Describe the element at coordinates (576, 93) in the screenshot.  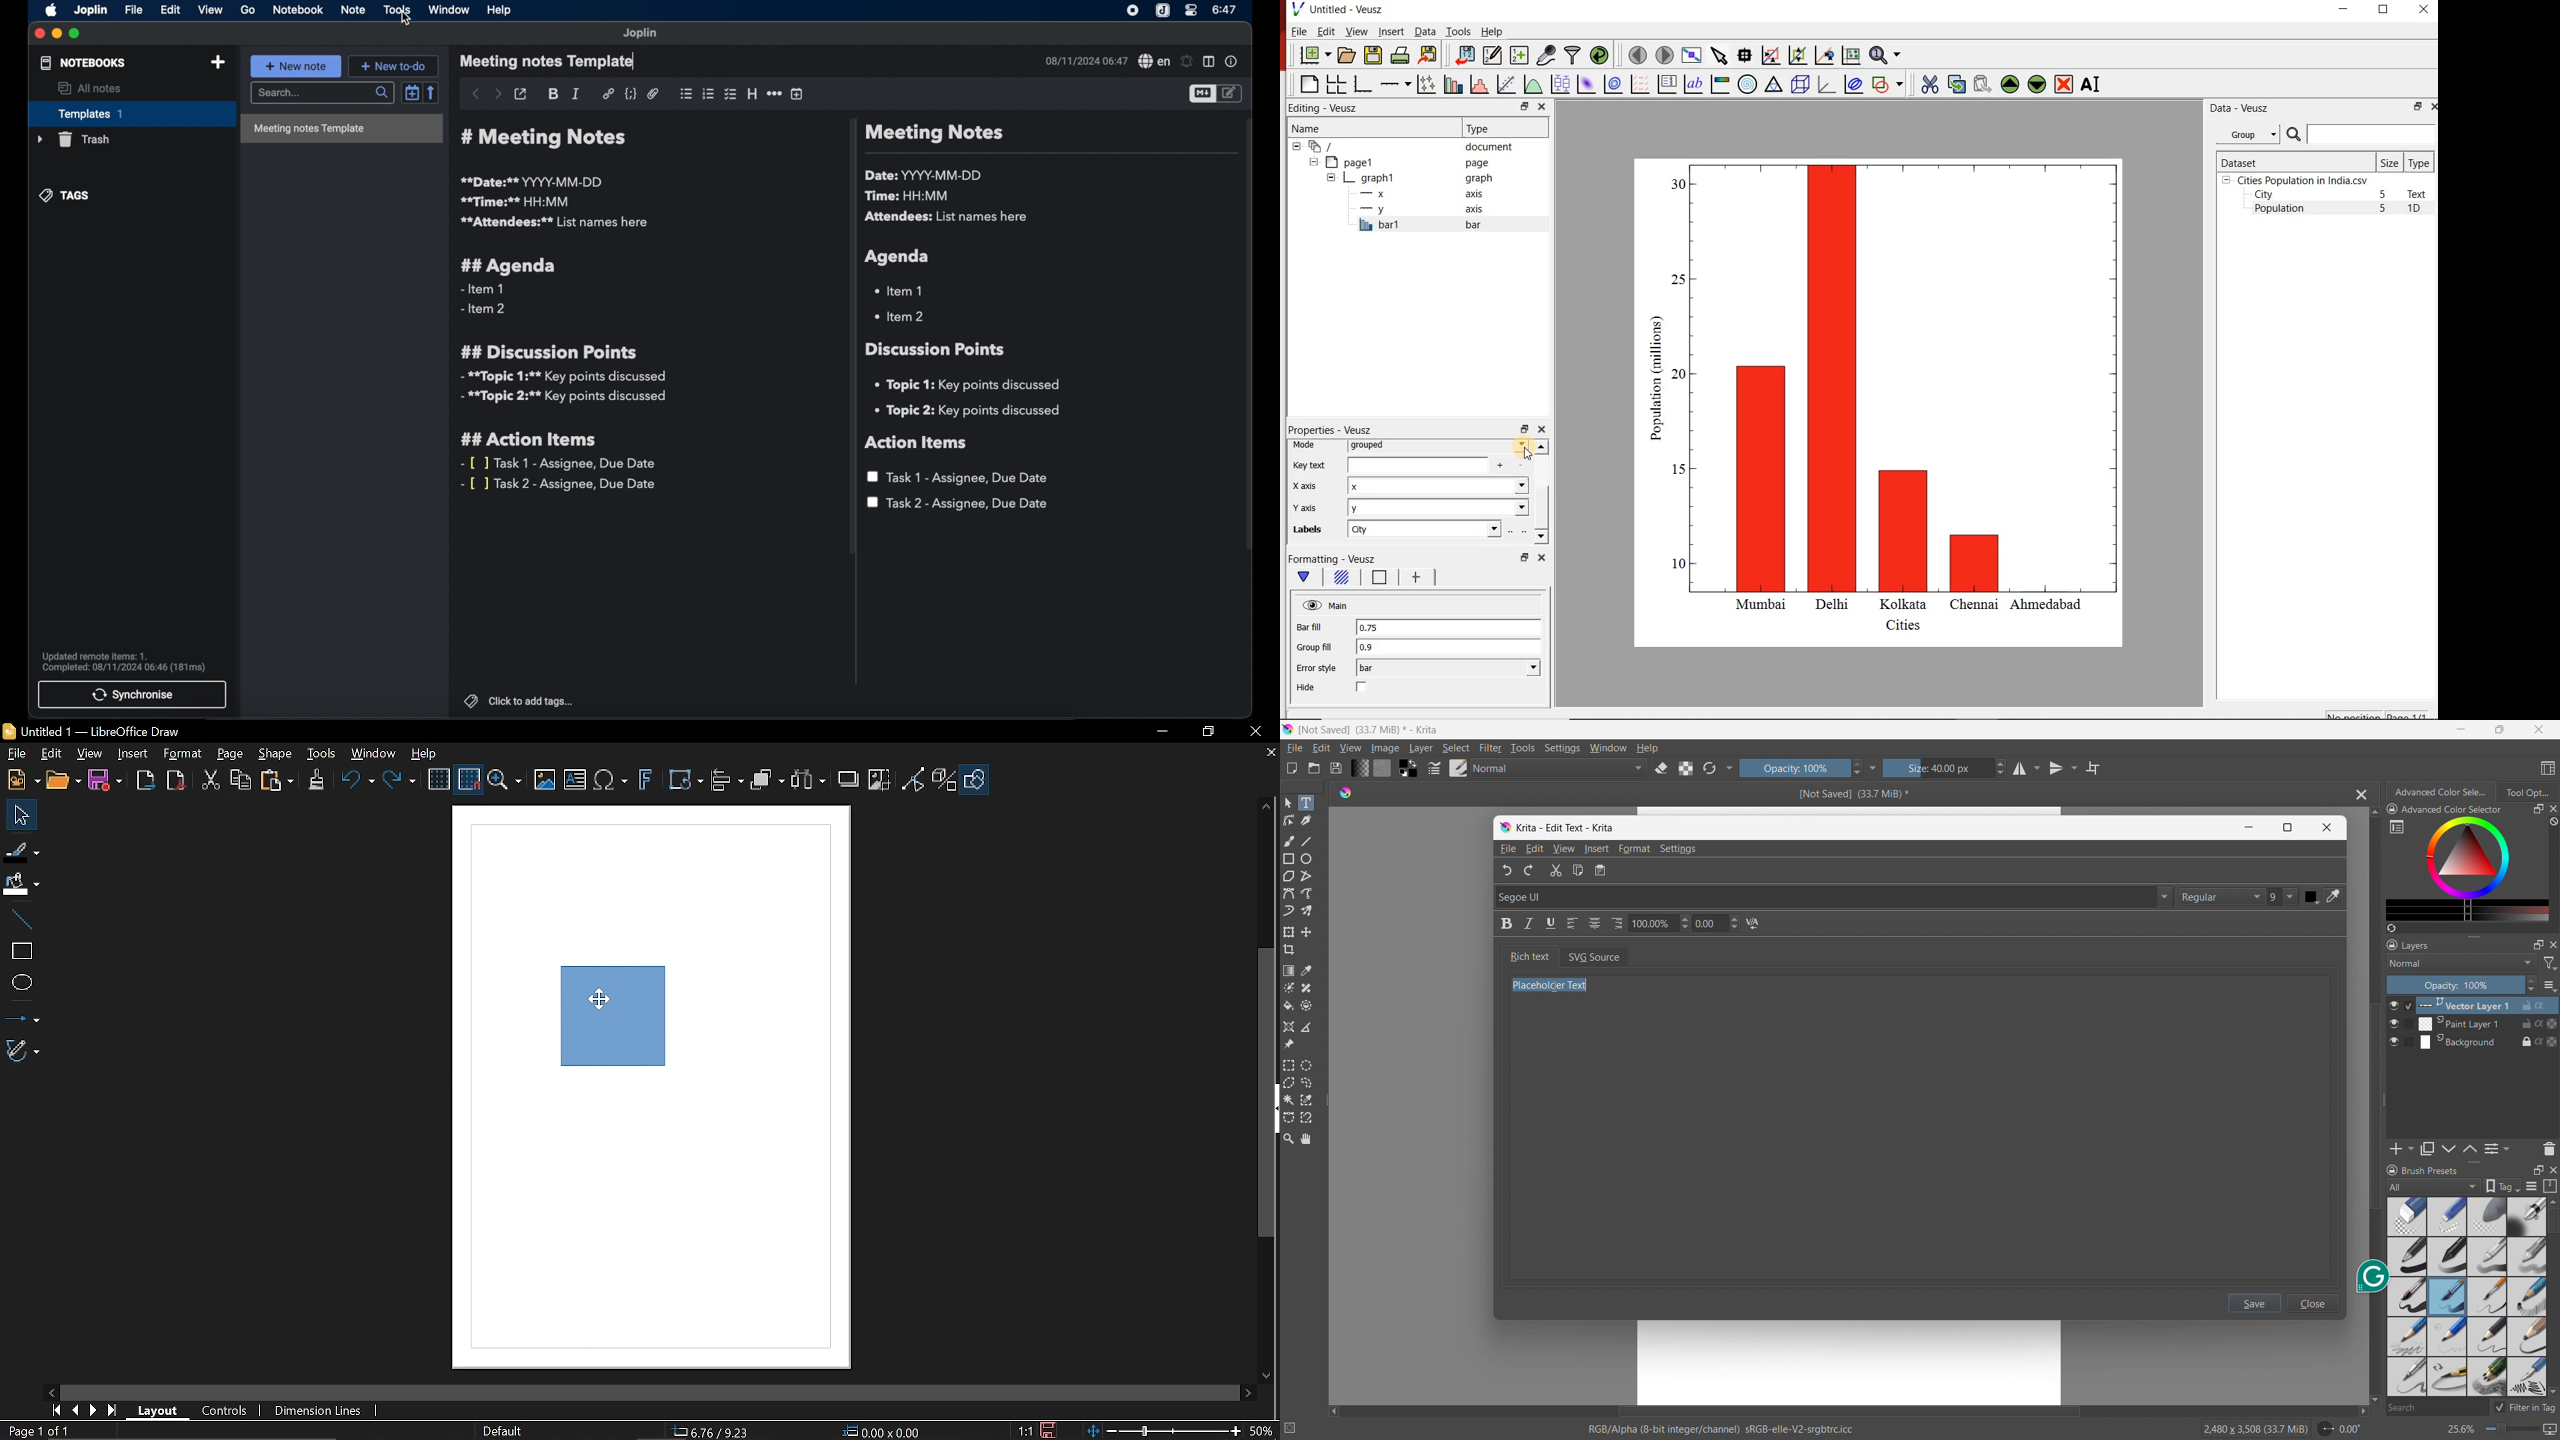
I see `italic` at that location.